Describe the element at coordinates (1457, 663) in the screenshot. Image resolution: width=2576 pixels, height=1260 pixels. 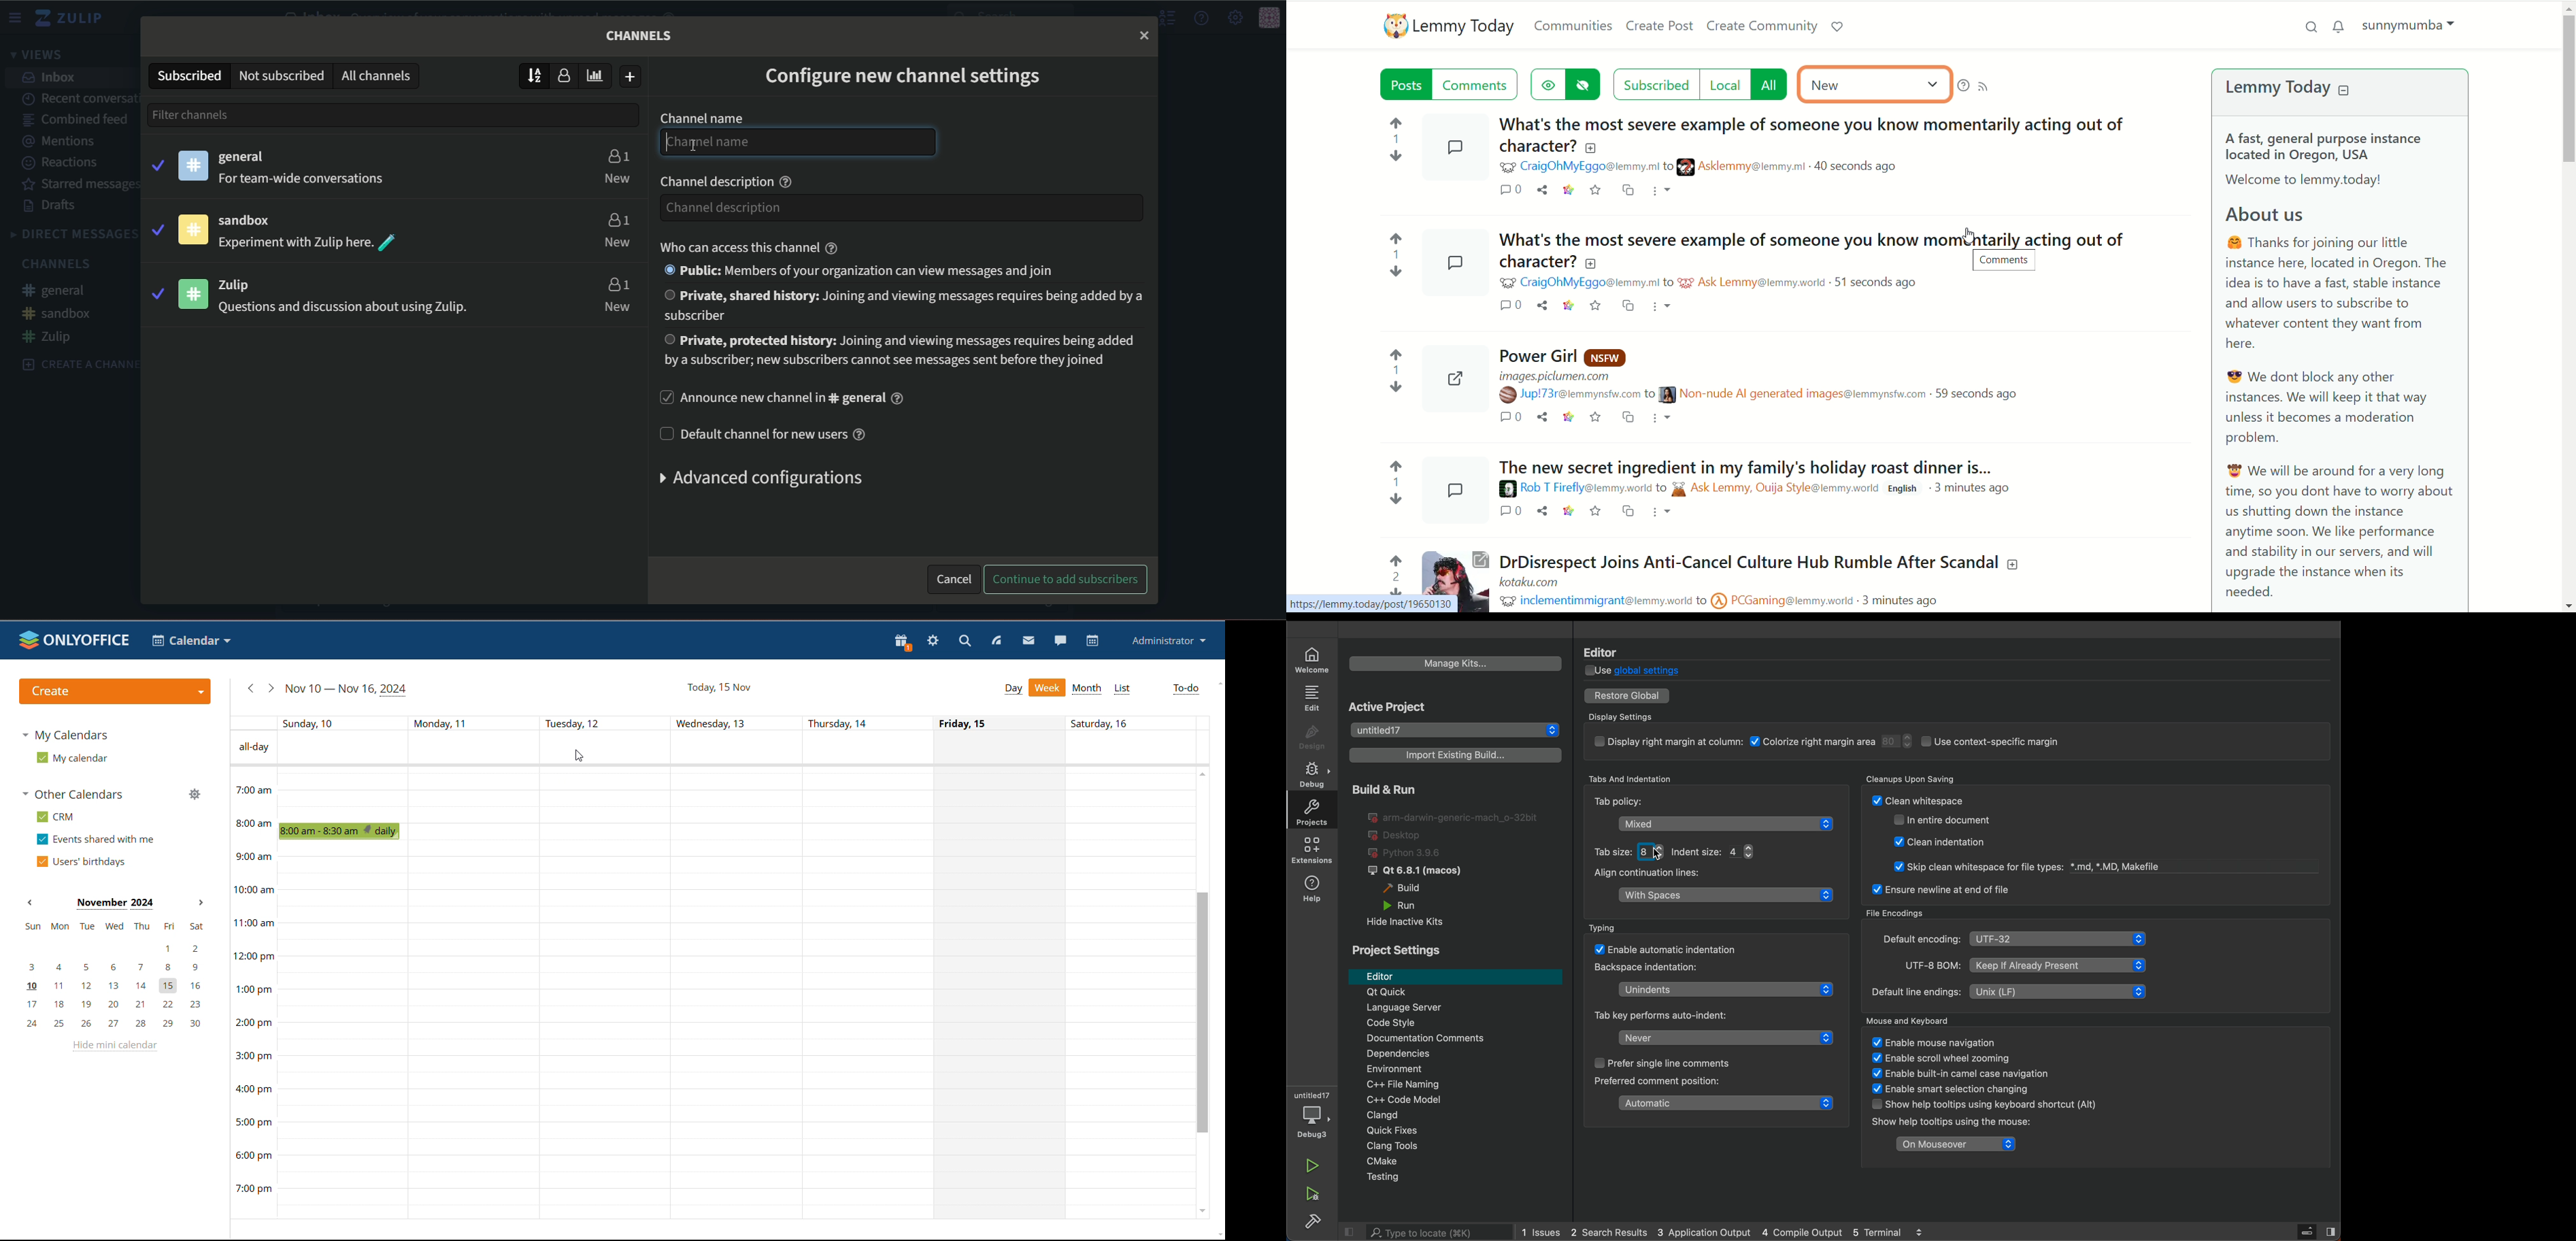
I see `manage kits` at that location.